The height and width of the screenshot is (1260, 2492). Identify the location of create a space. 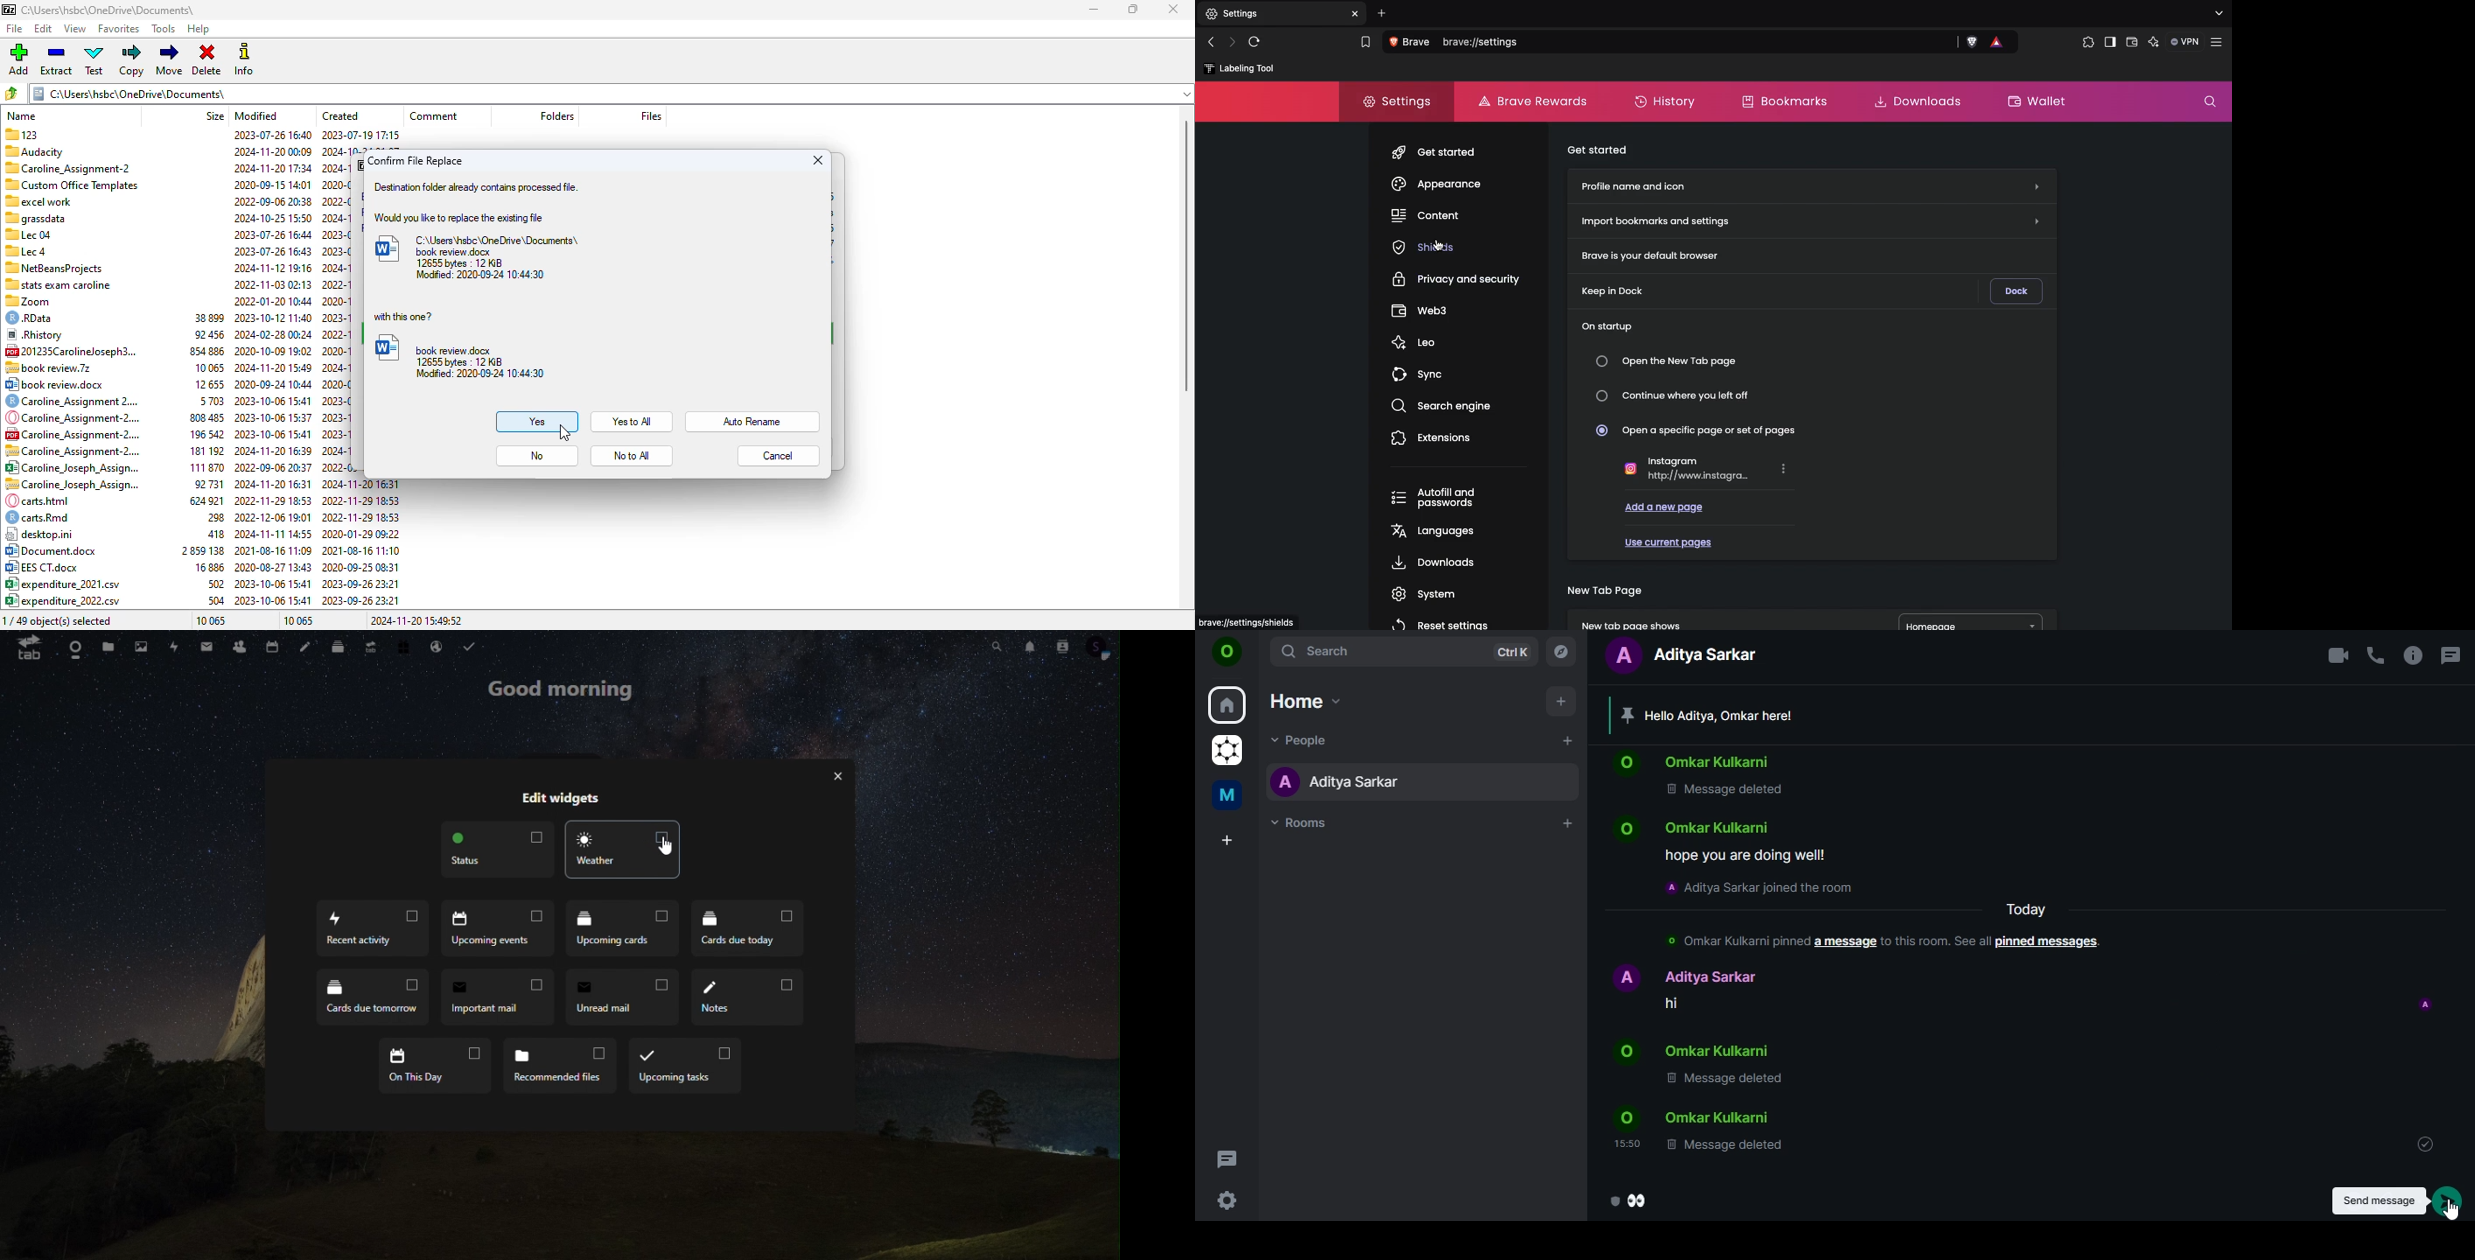
(1227, 841).